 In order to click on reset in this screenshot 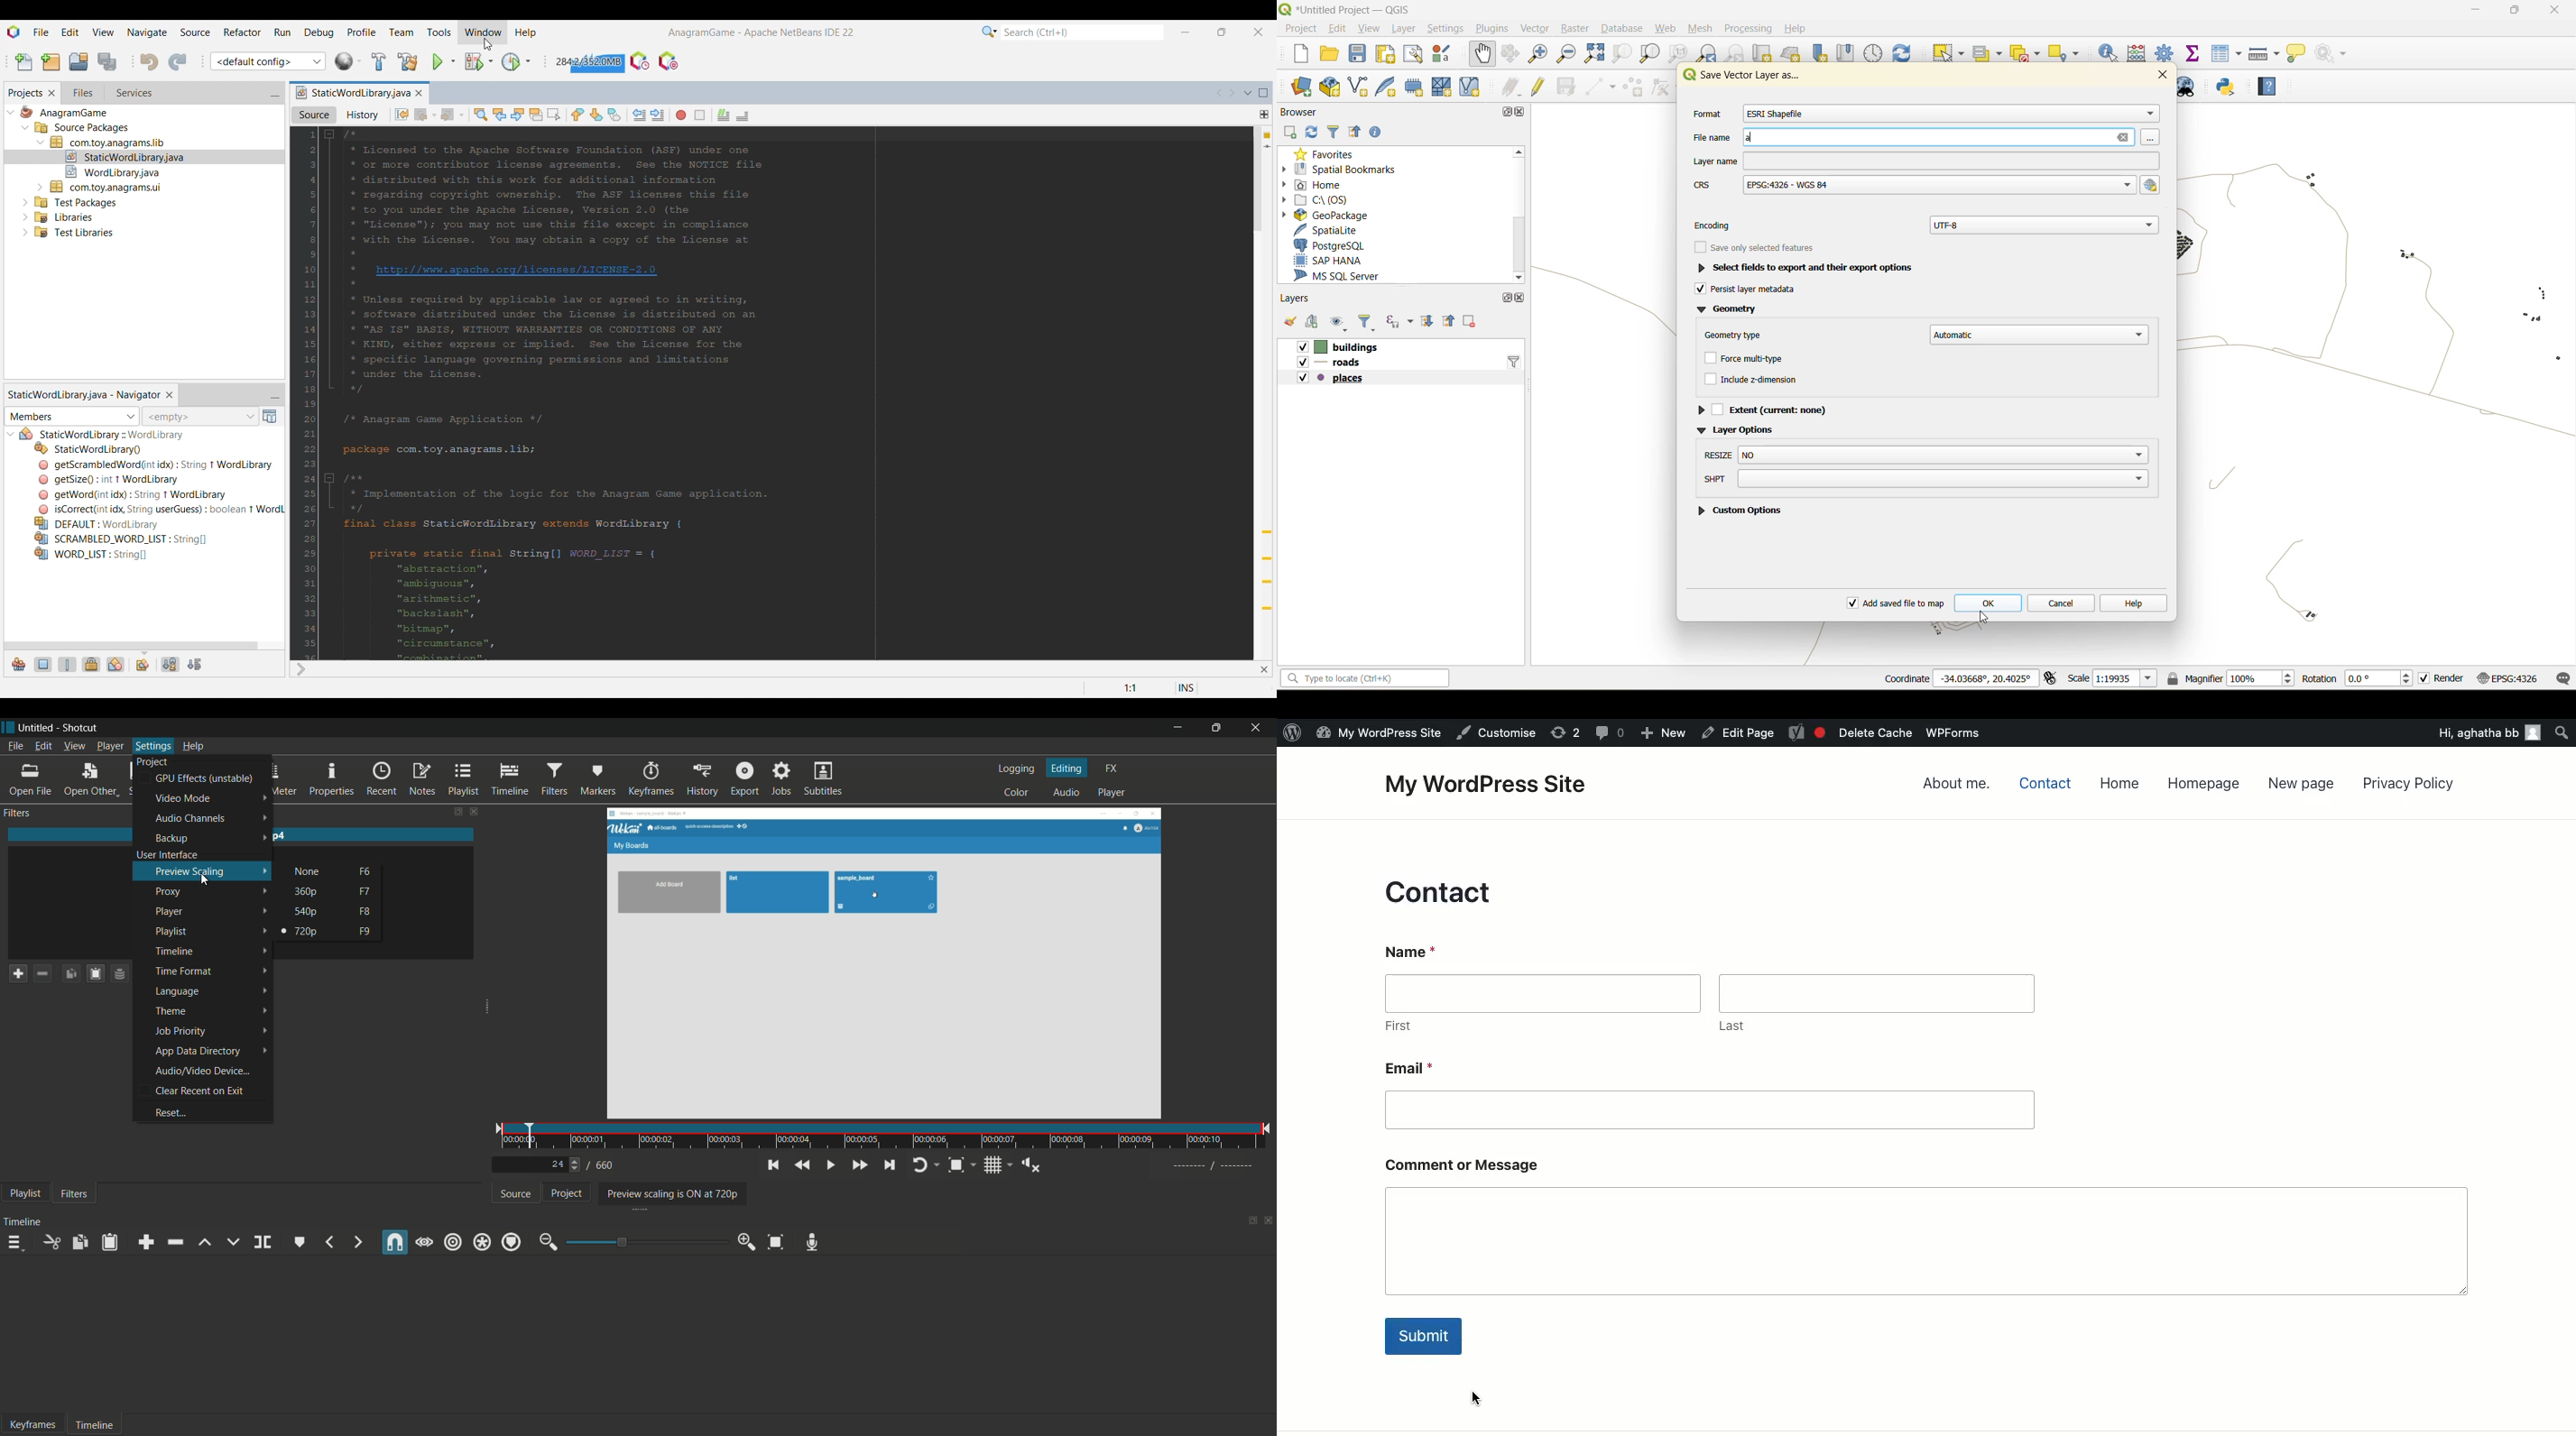, I will do `click(170, 1112)`.